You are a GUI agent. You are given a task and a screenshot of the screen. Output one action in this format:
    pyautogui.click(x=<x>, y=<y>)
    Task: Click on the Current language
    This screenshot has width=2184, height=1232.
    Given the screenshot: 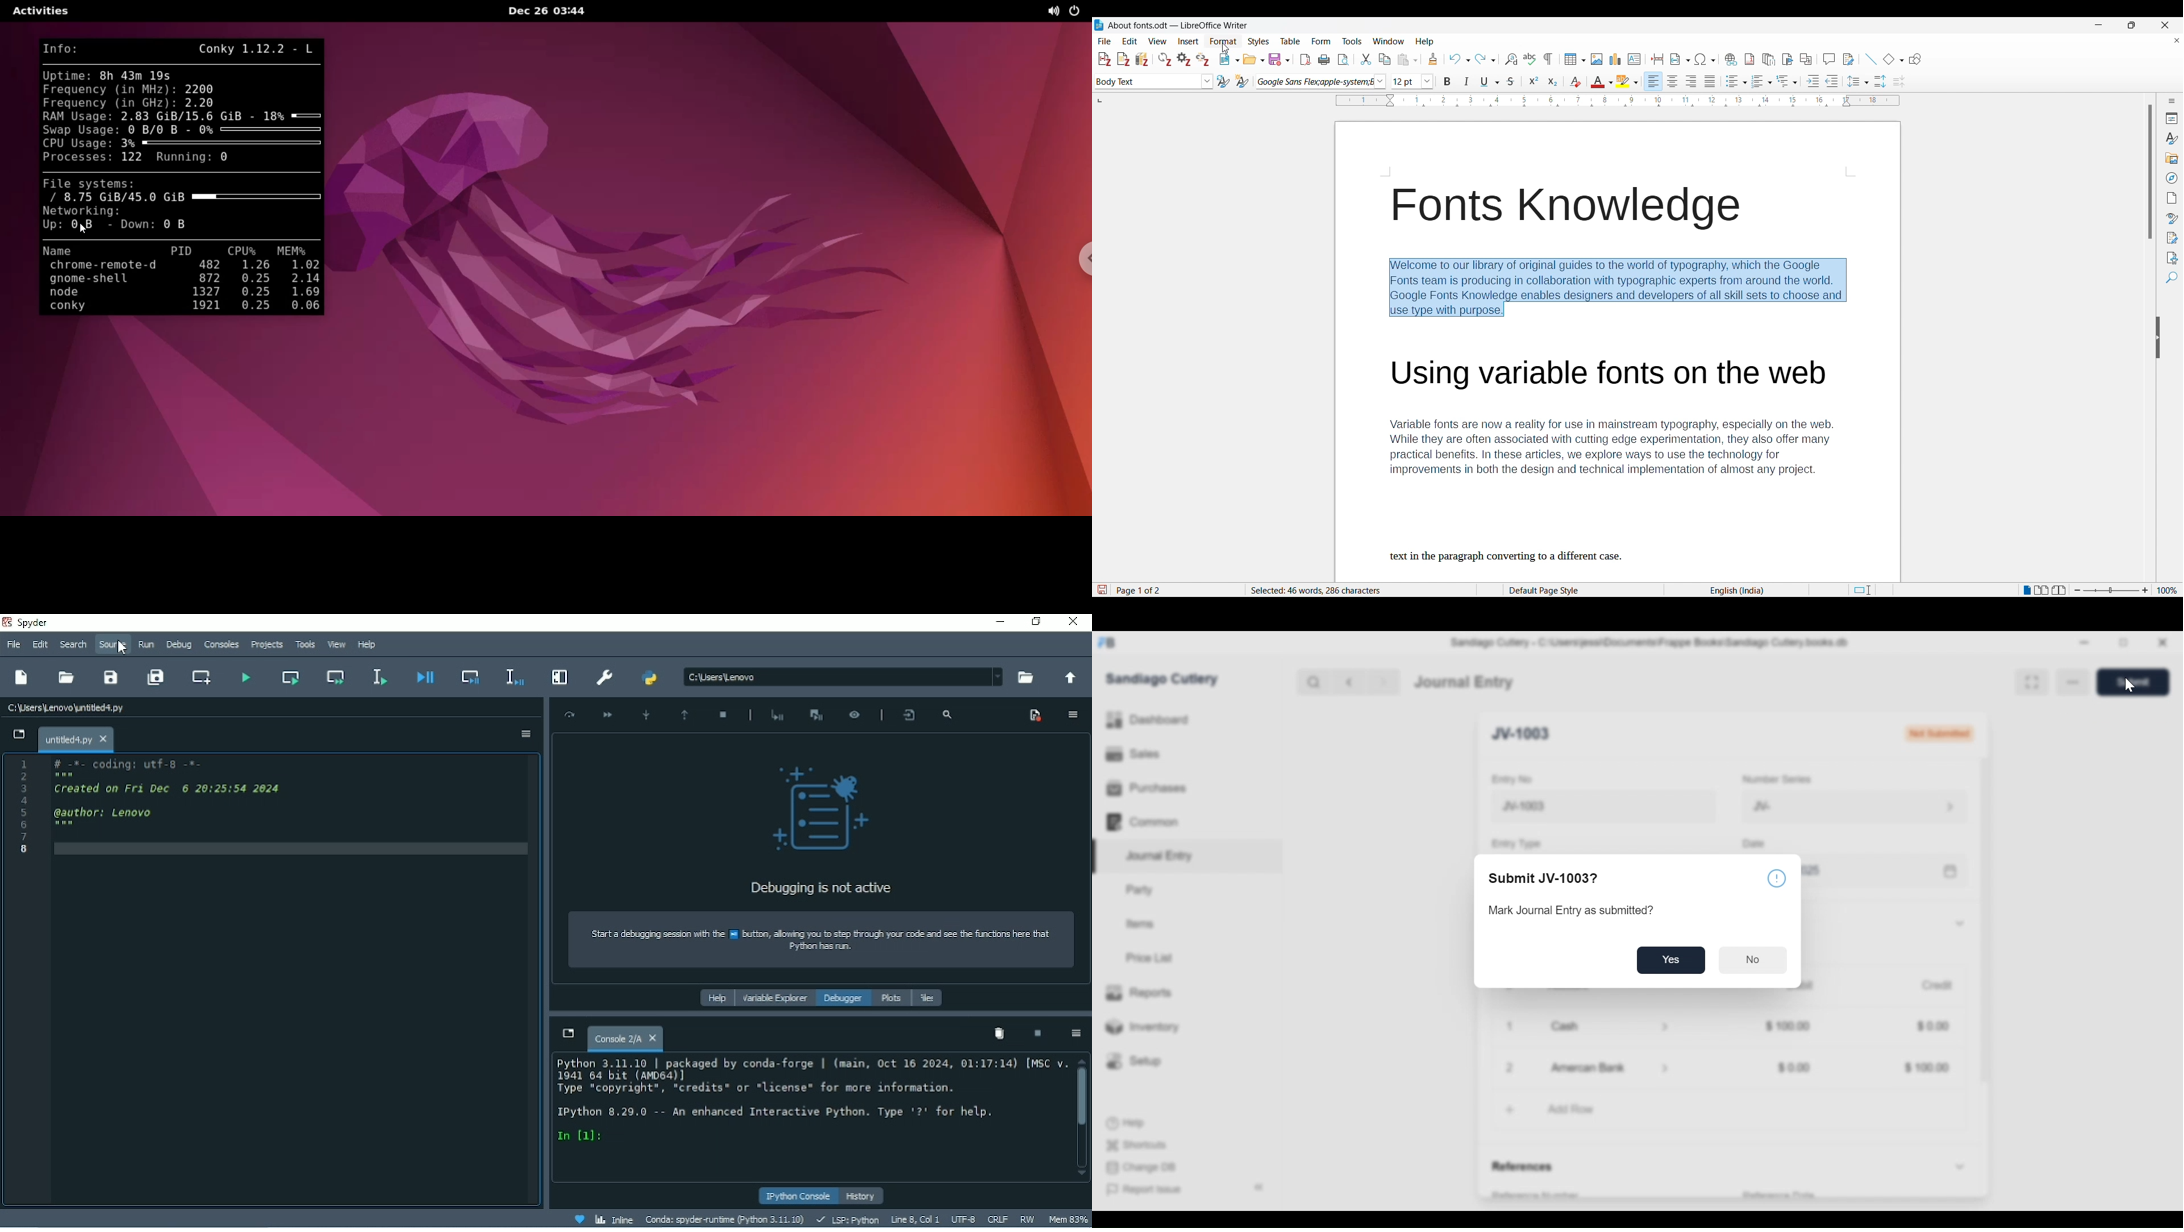 What is the action you would take?
    pyautogui.click(x=1739, y=590)
    